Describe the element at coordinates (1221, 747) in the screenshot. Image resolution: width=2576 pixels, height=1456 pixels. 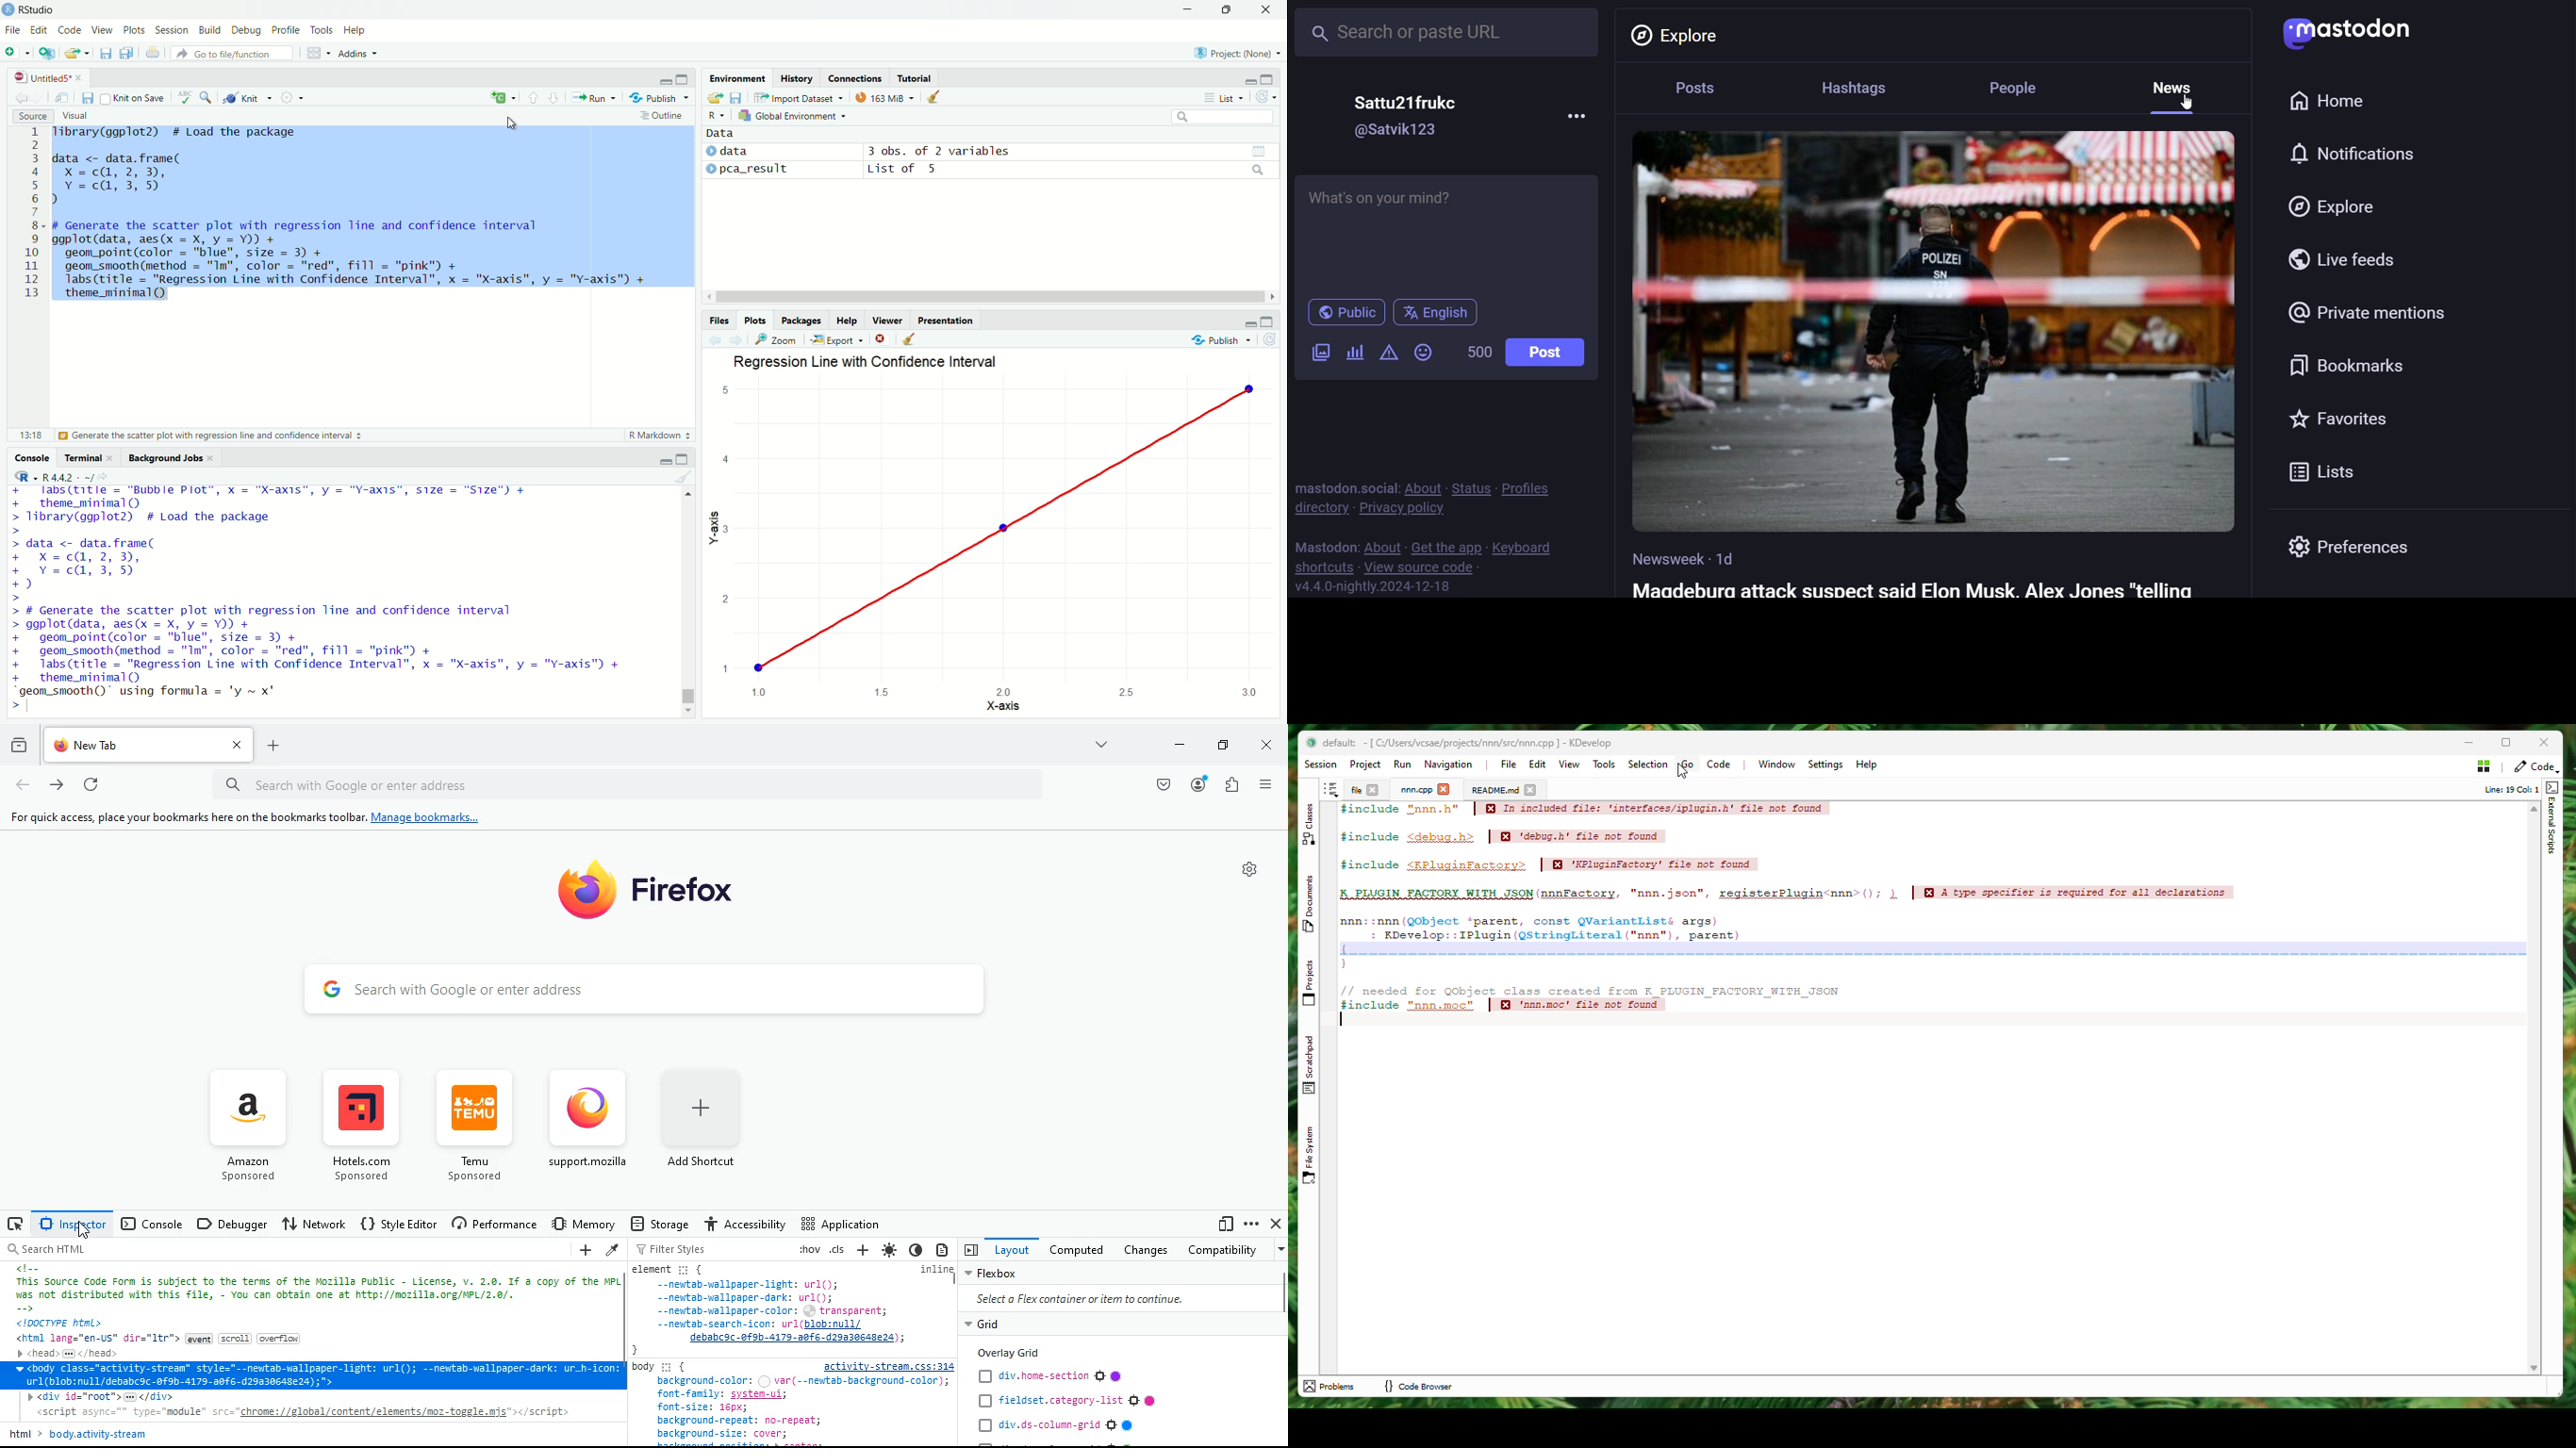
I see `maximize` at that location.